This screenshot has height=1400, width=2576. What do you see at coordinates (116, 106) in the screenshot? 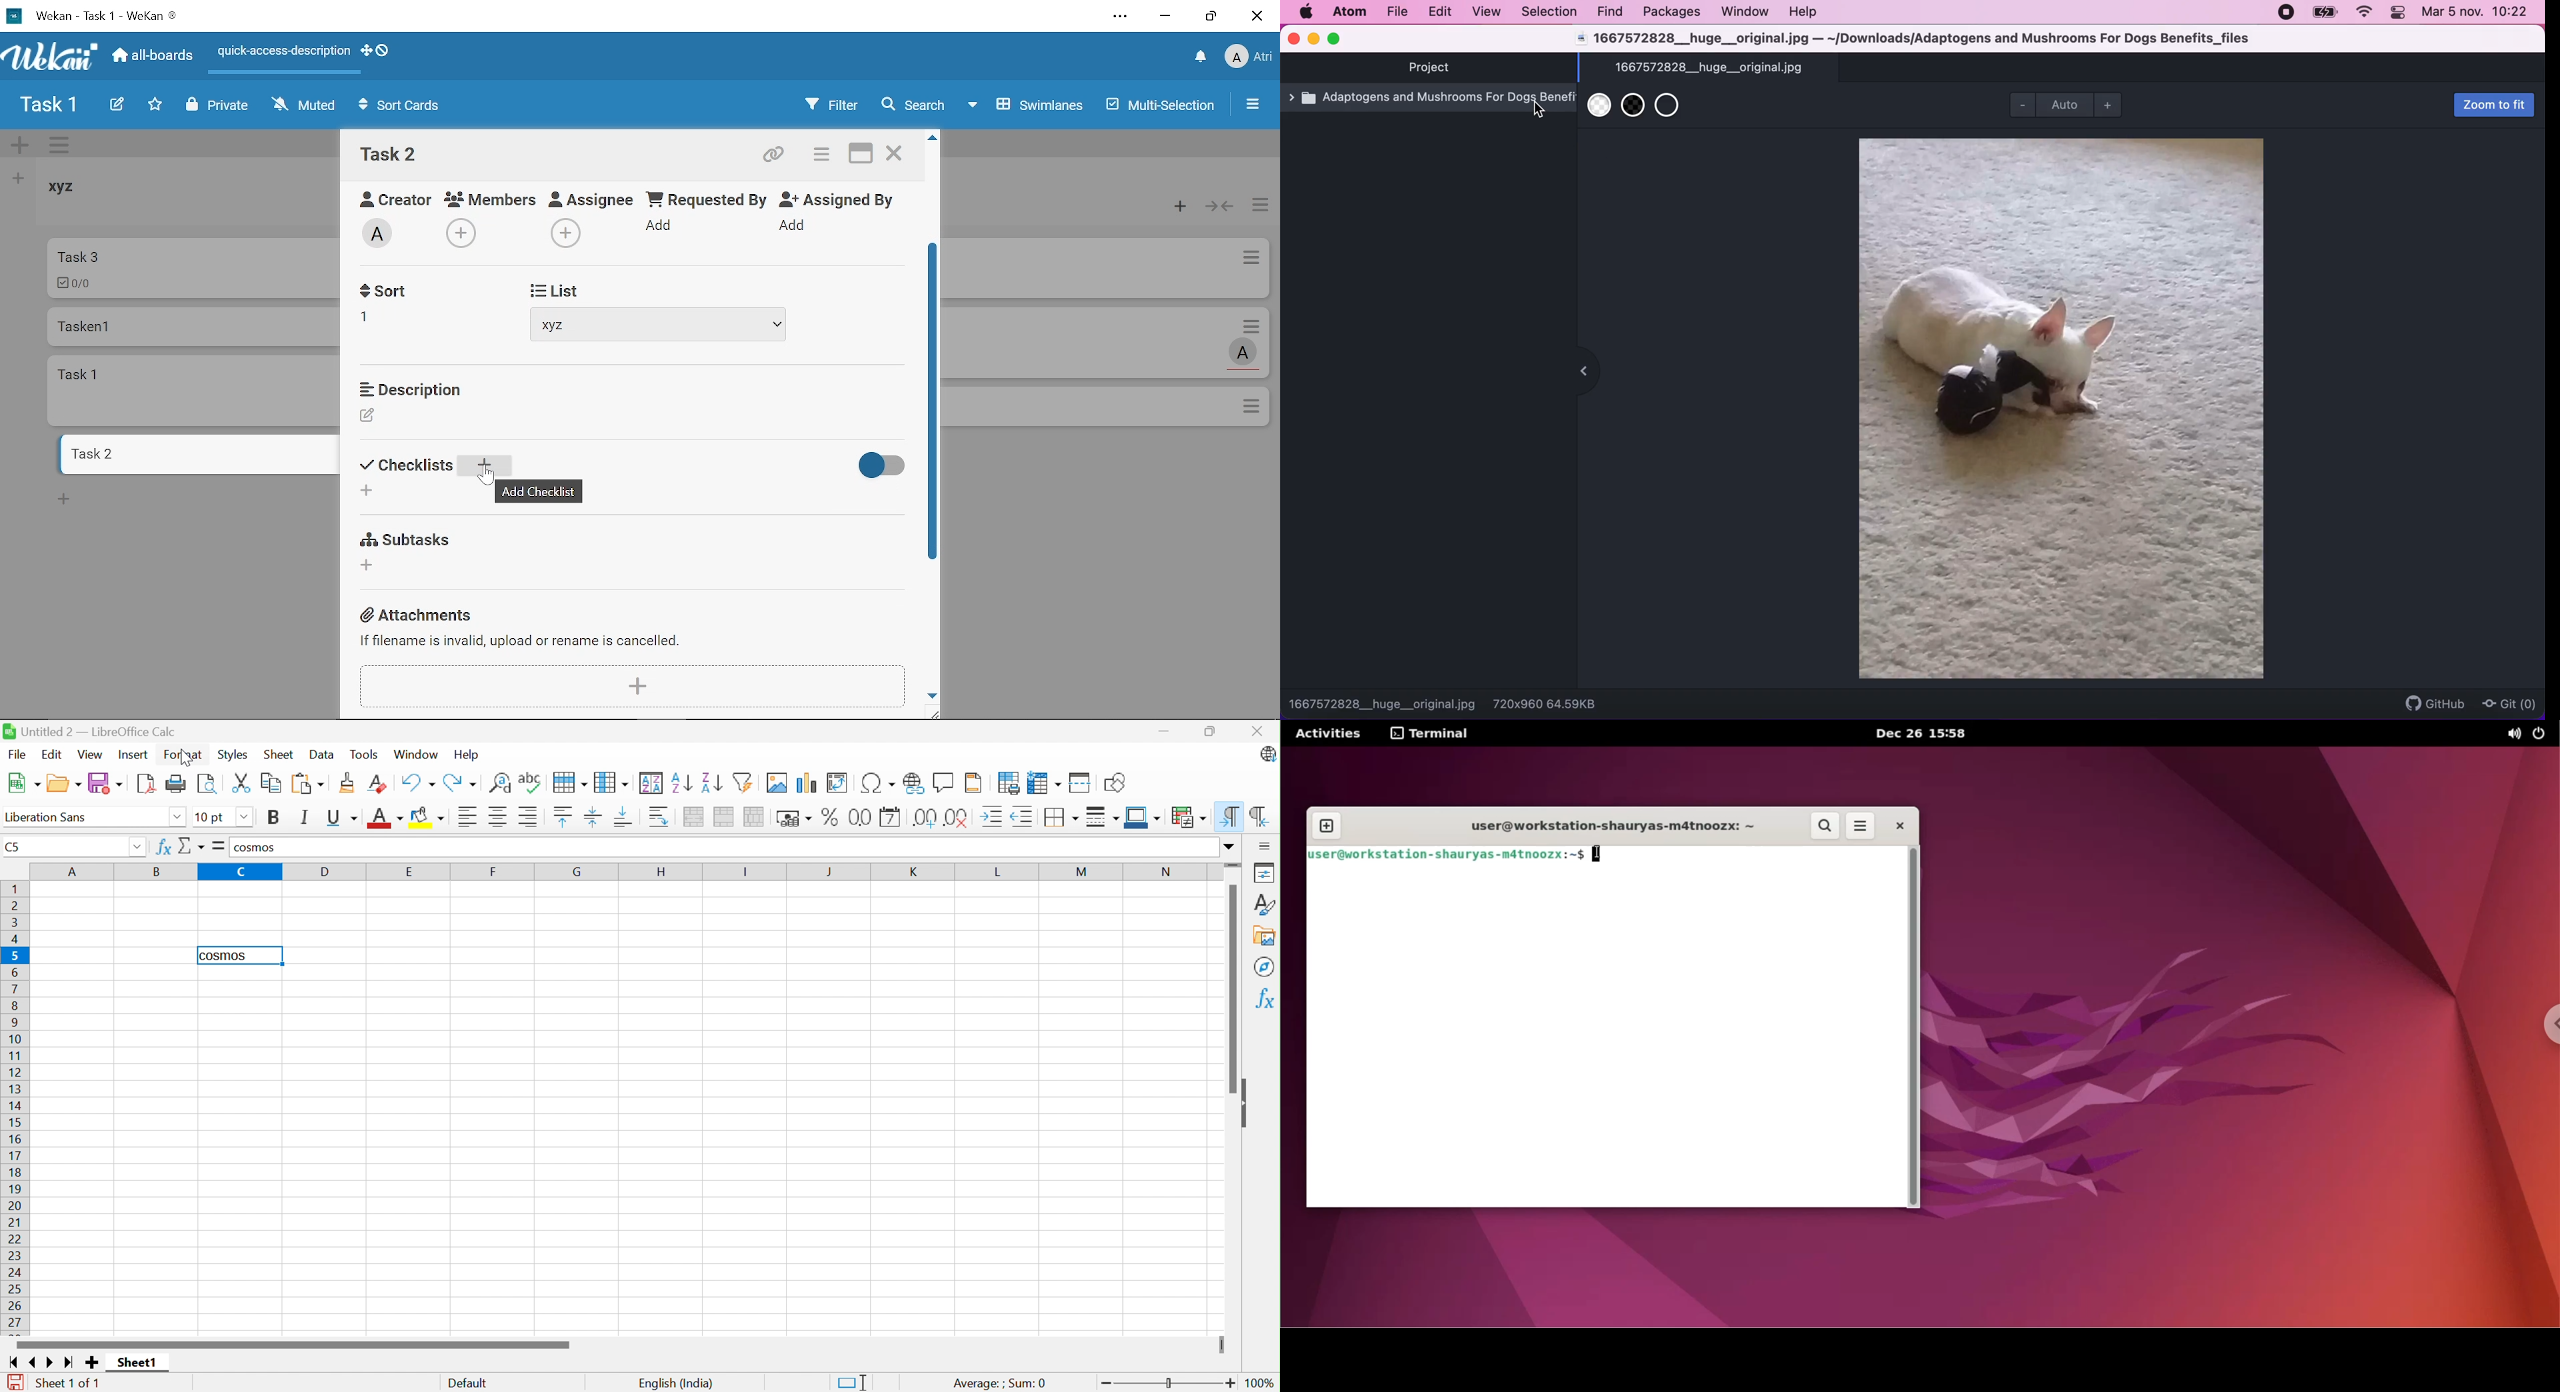
I see `Create` at bounding box center [116, 106].